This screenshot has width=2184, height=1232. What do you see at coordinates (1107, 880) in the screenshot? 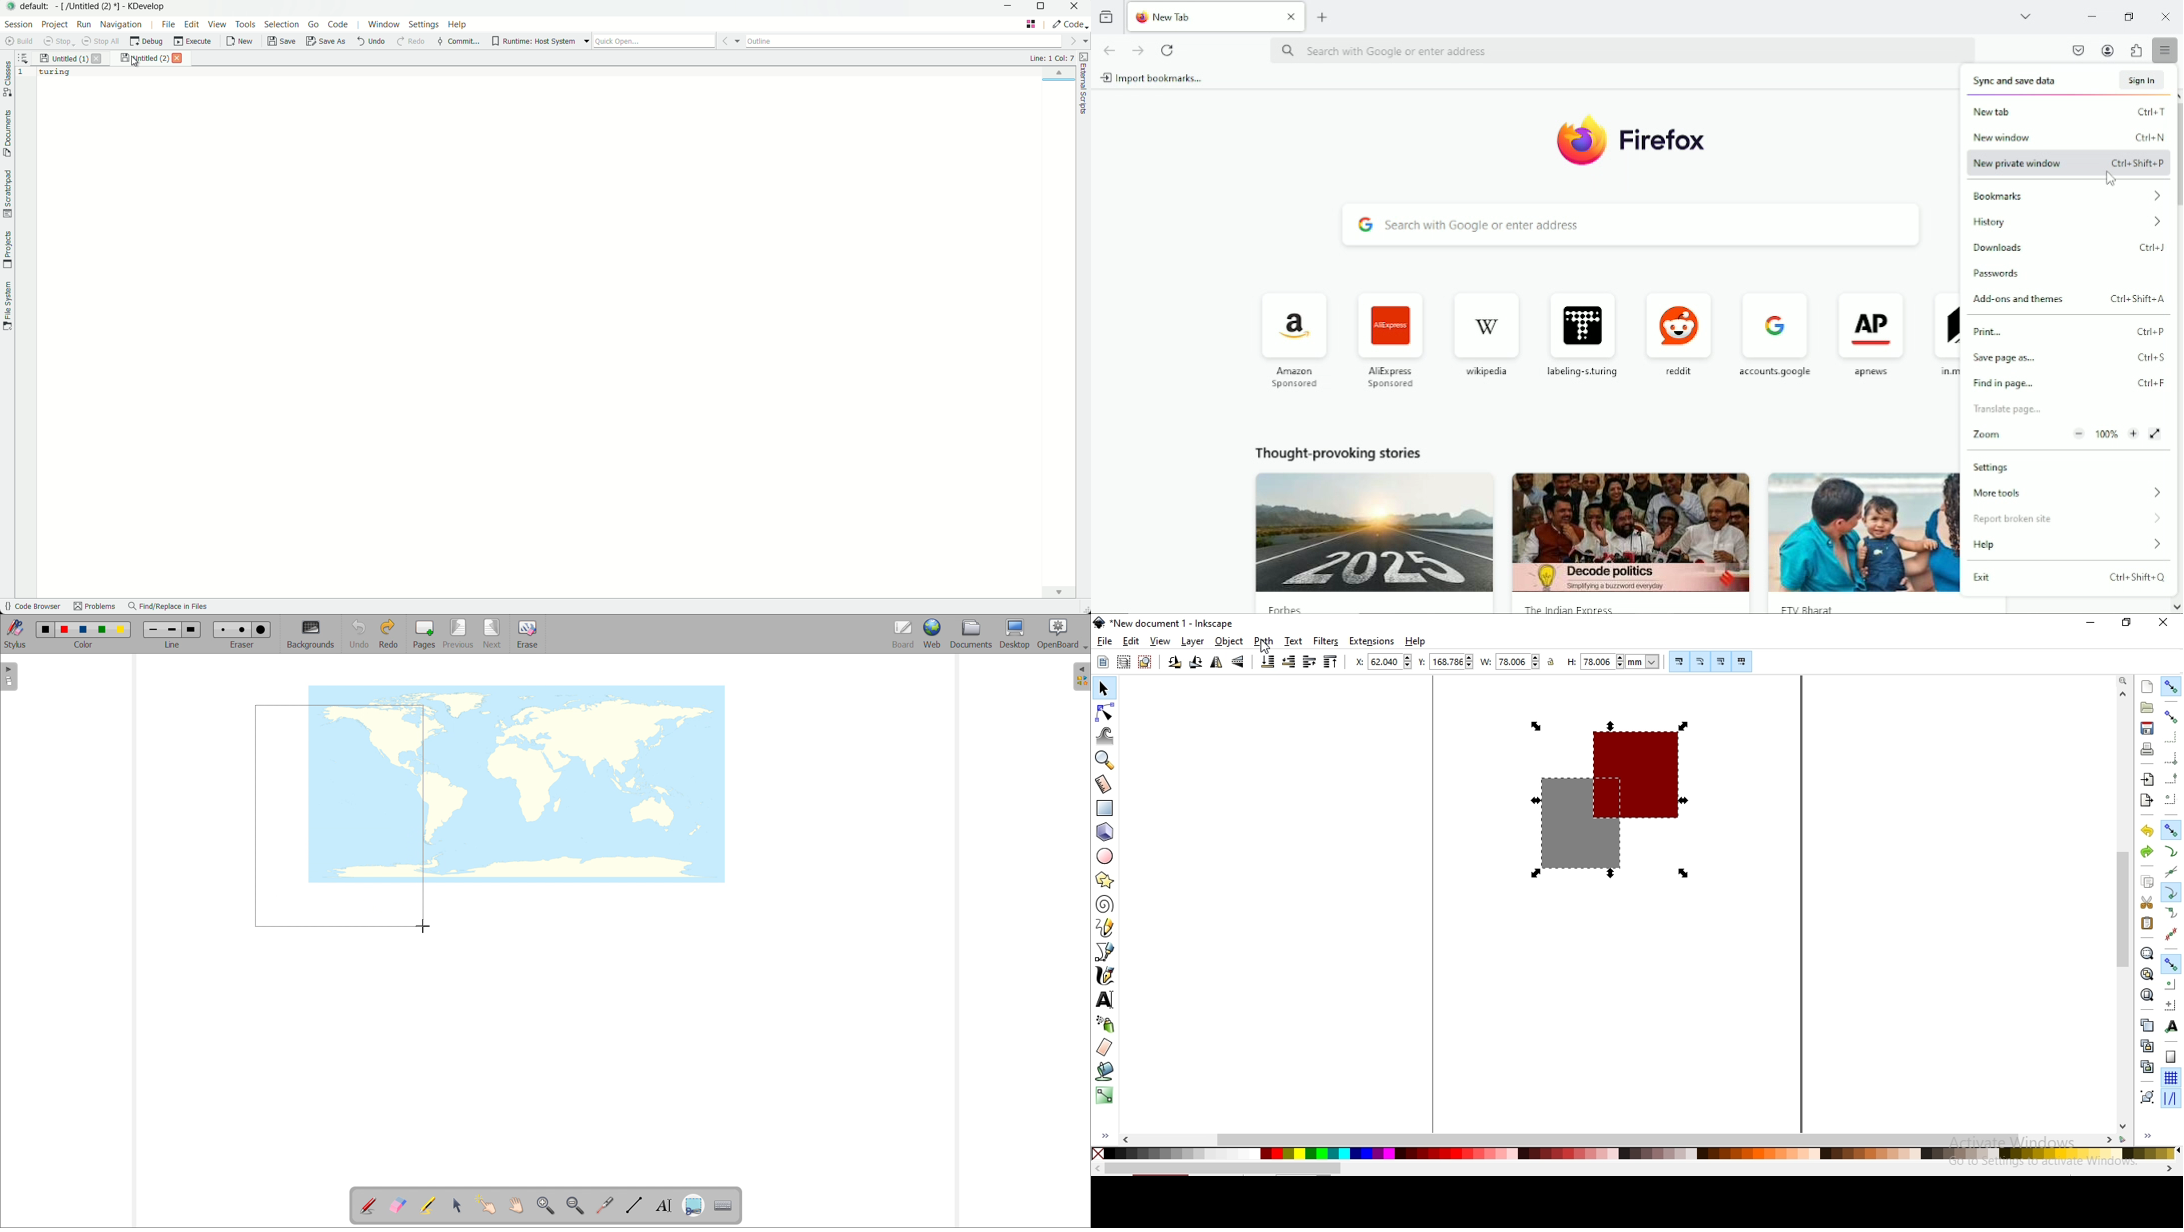
I see `create stars and polygon` at bounding box center [1107, 880].